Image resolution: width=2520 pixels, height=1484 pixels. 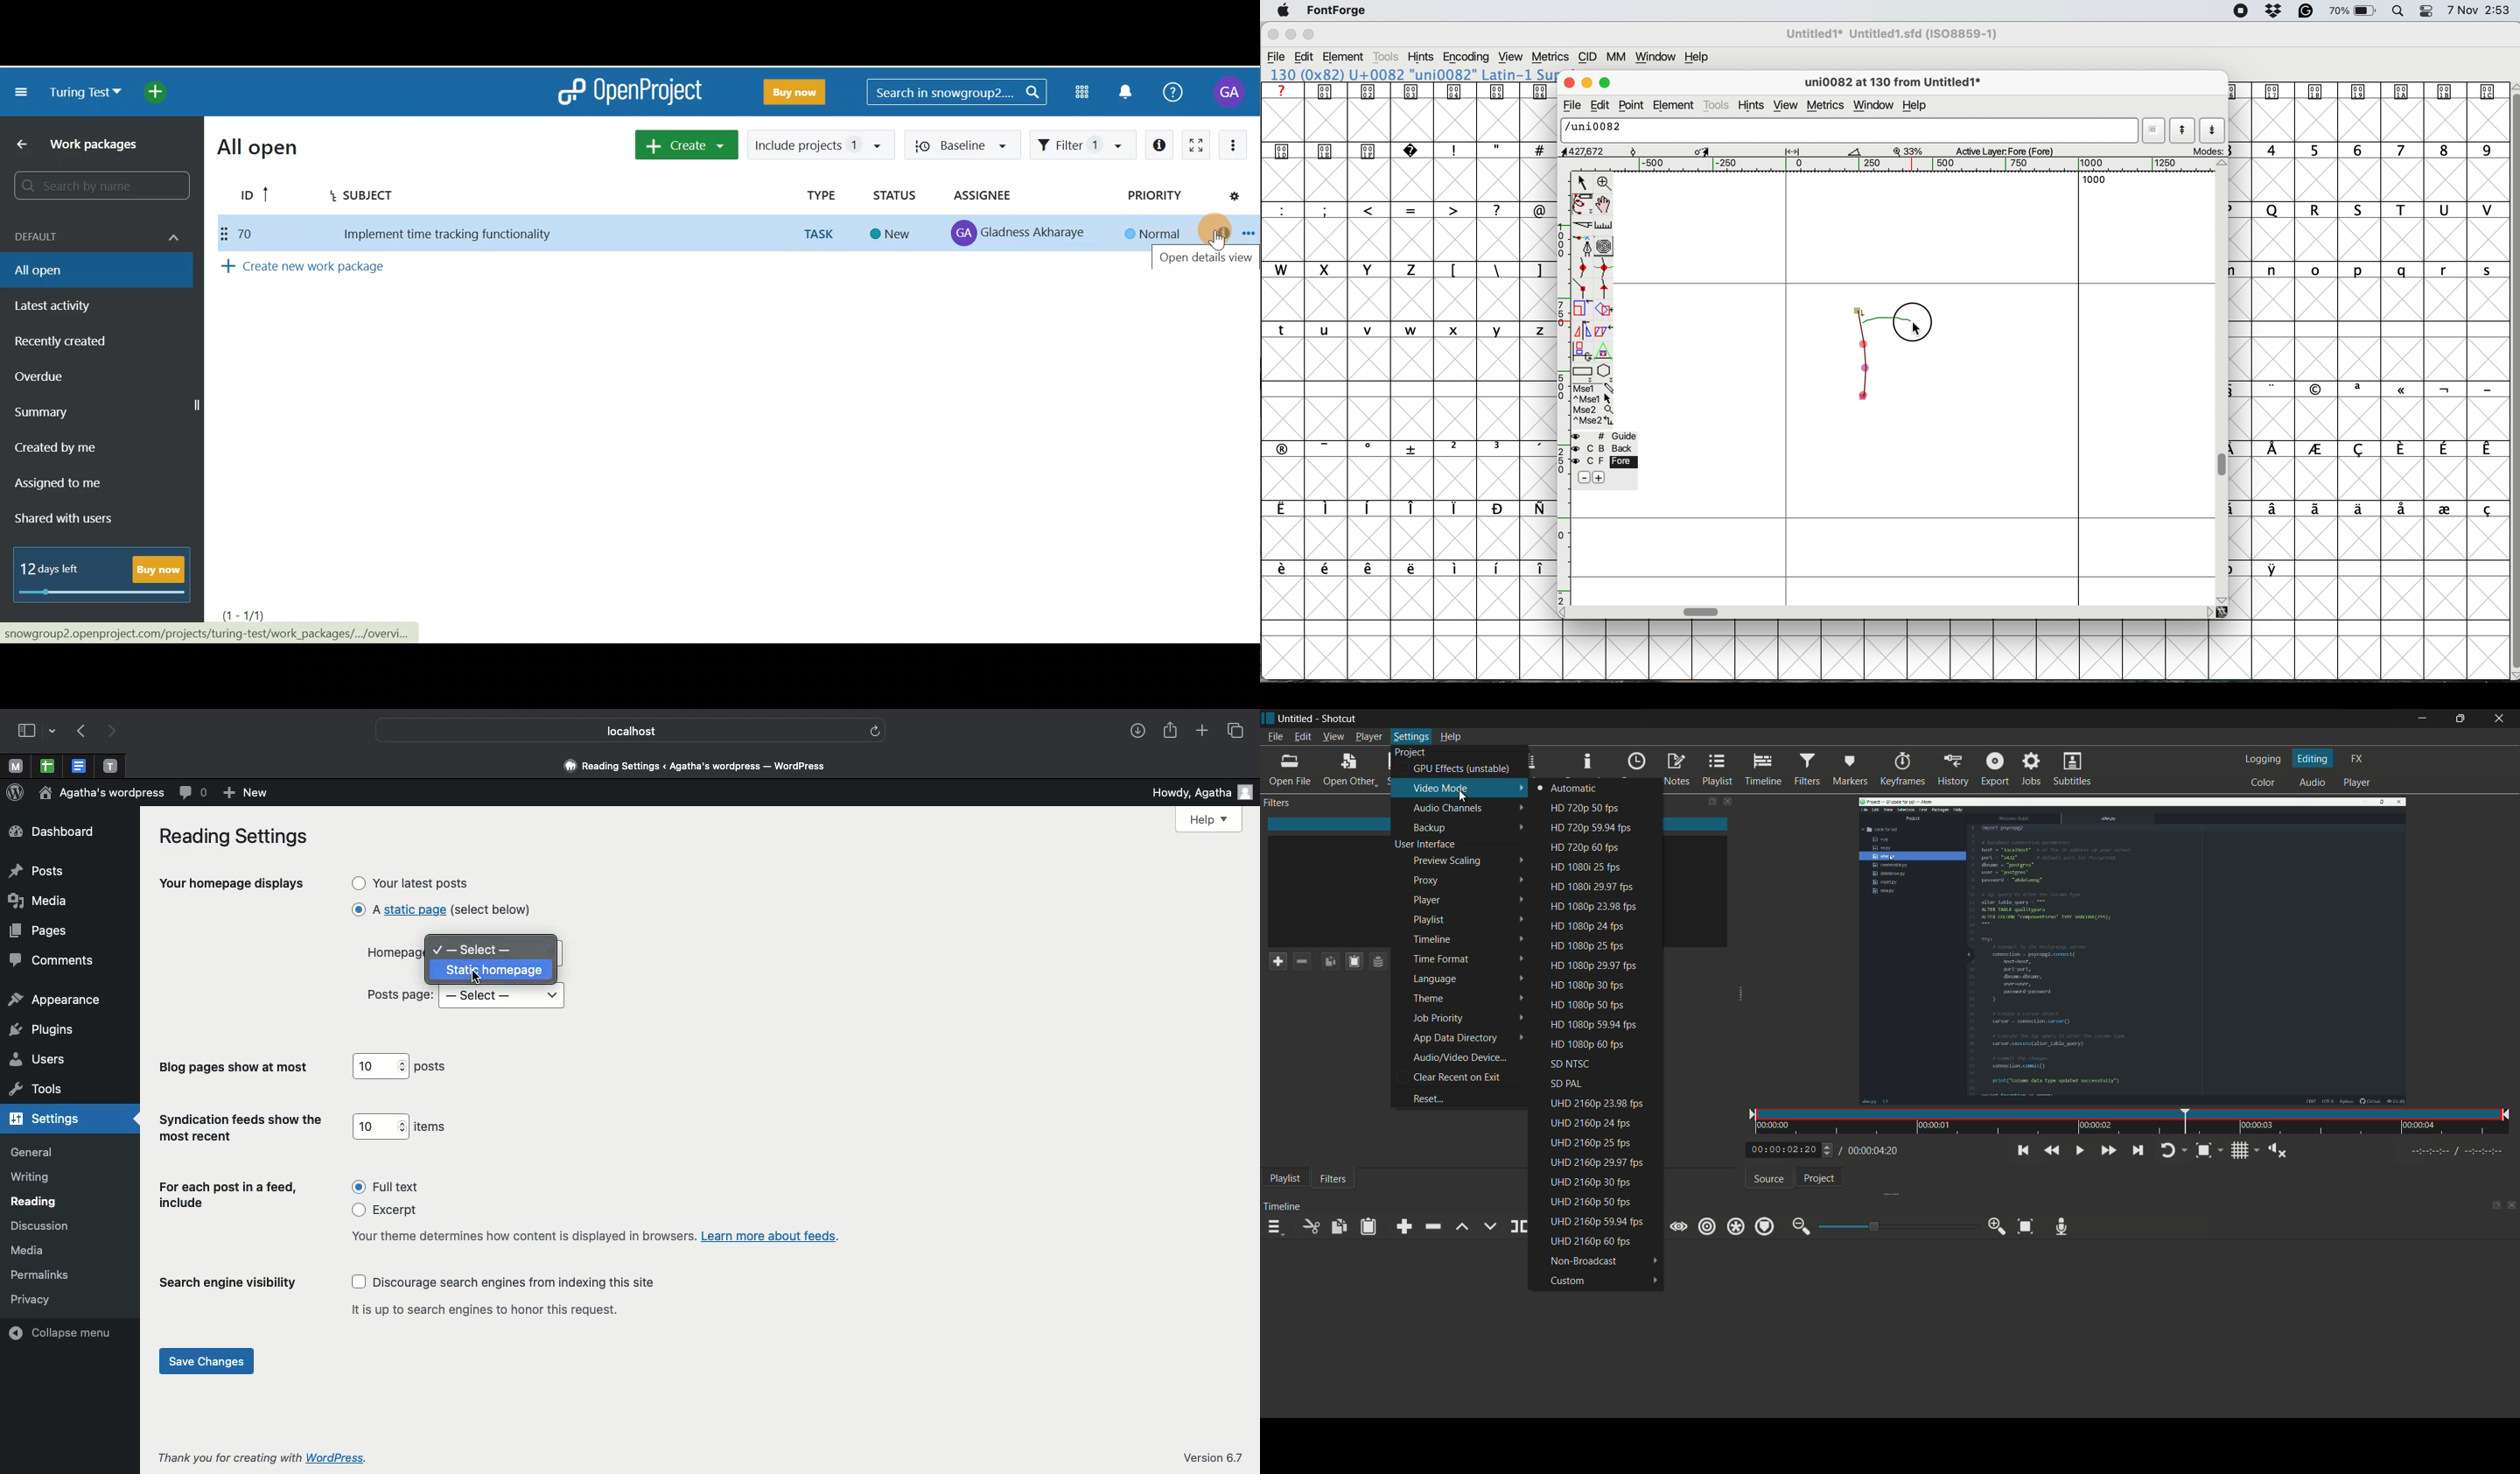 What do you see at coordinates (1604, 225) in the screenshot?
I see `measure distance` at bounding box center [1604, 225].